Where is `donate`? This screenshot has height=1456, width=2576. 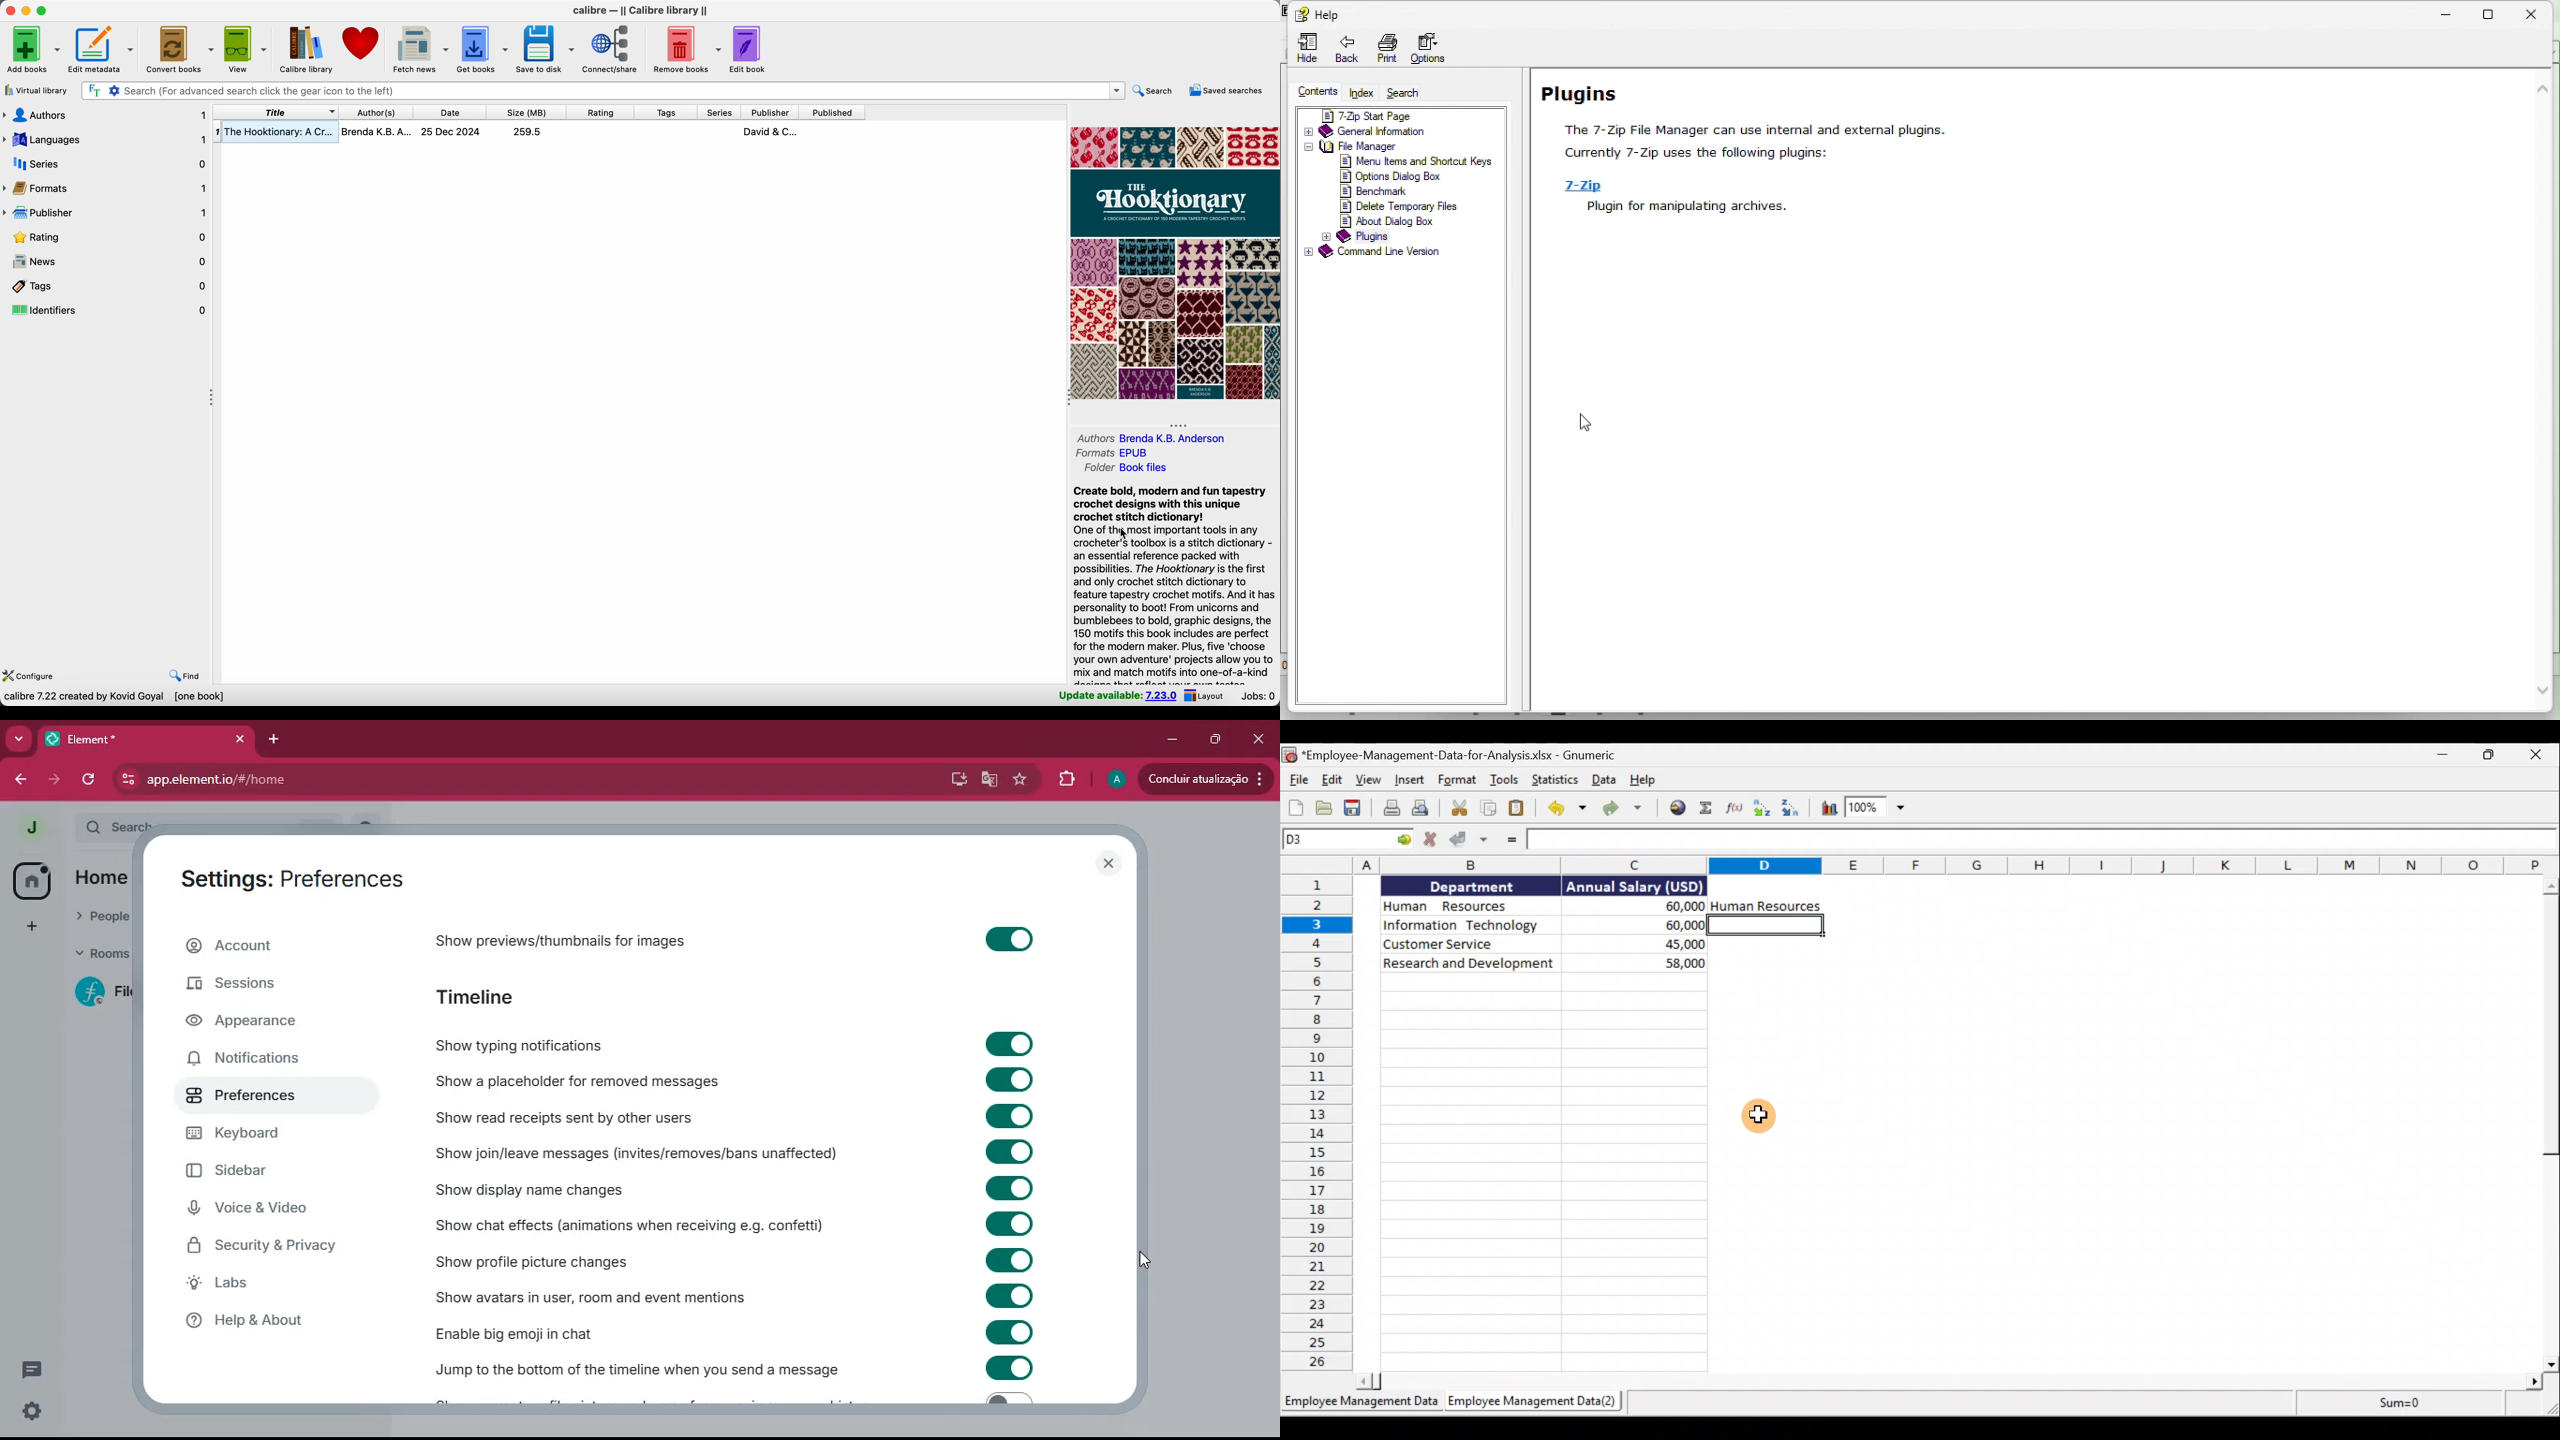
donate is located at coordinates (363, 43).